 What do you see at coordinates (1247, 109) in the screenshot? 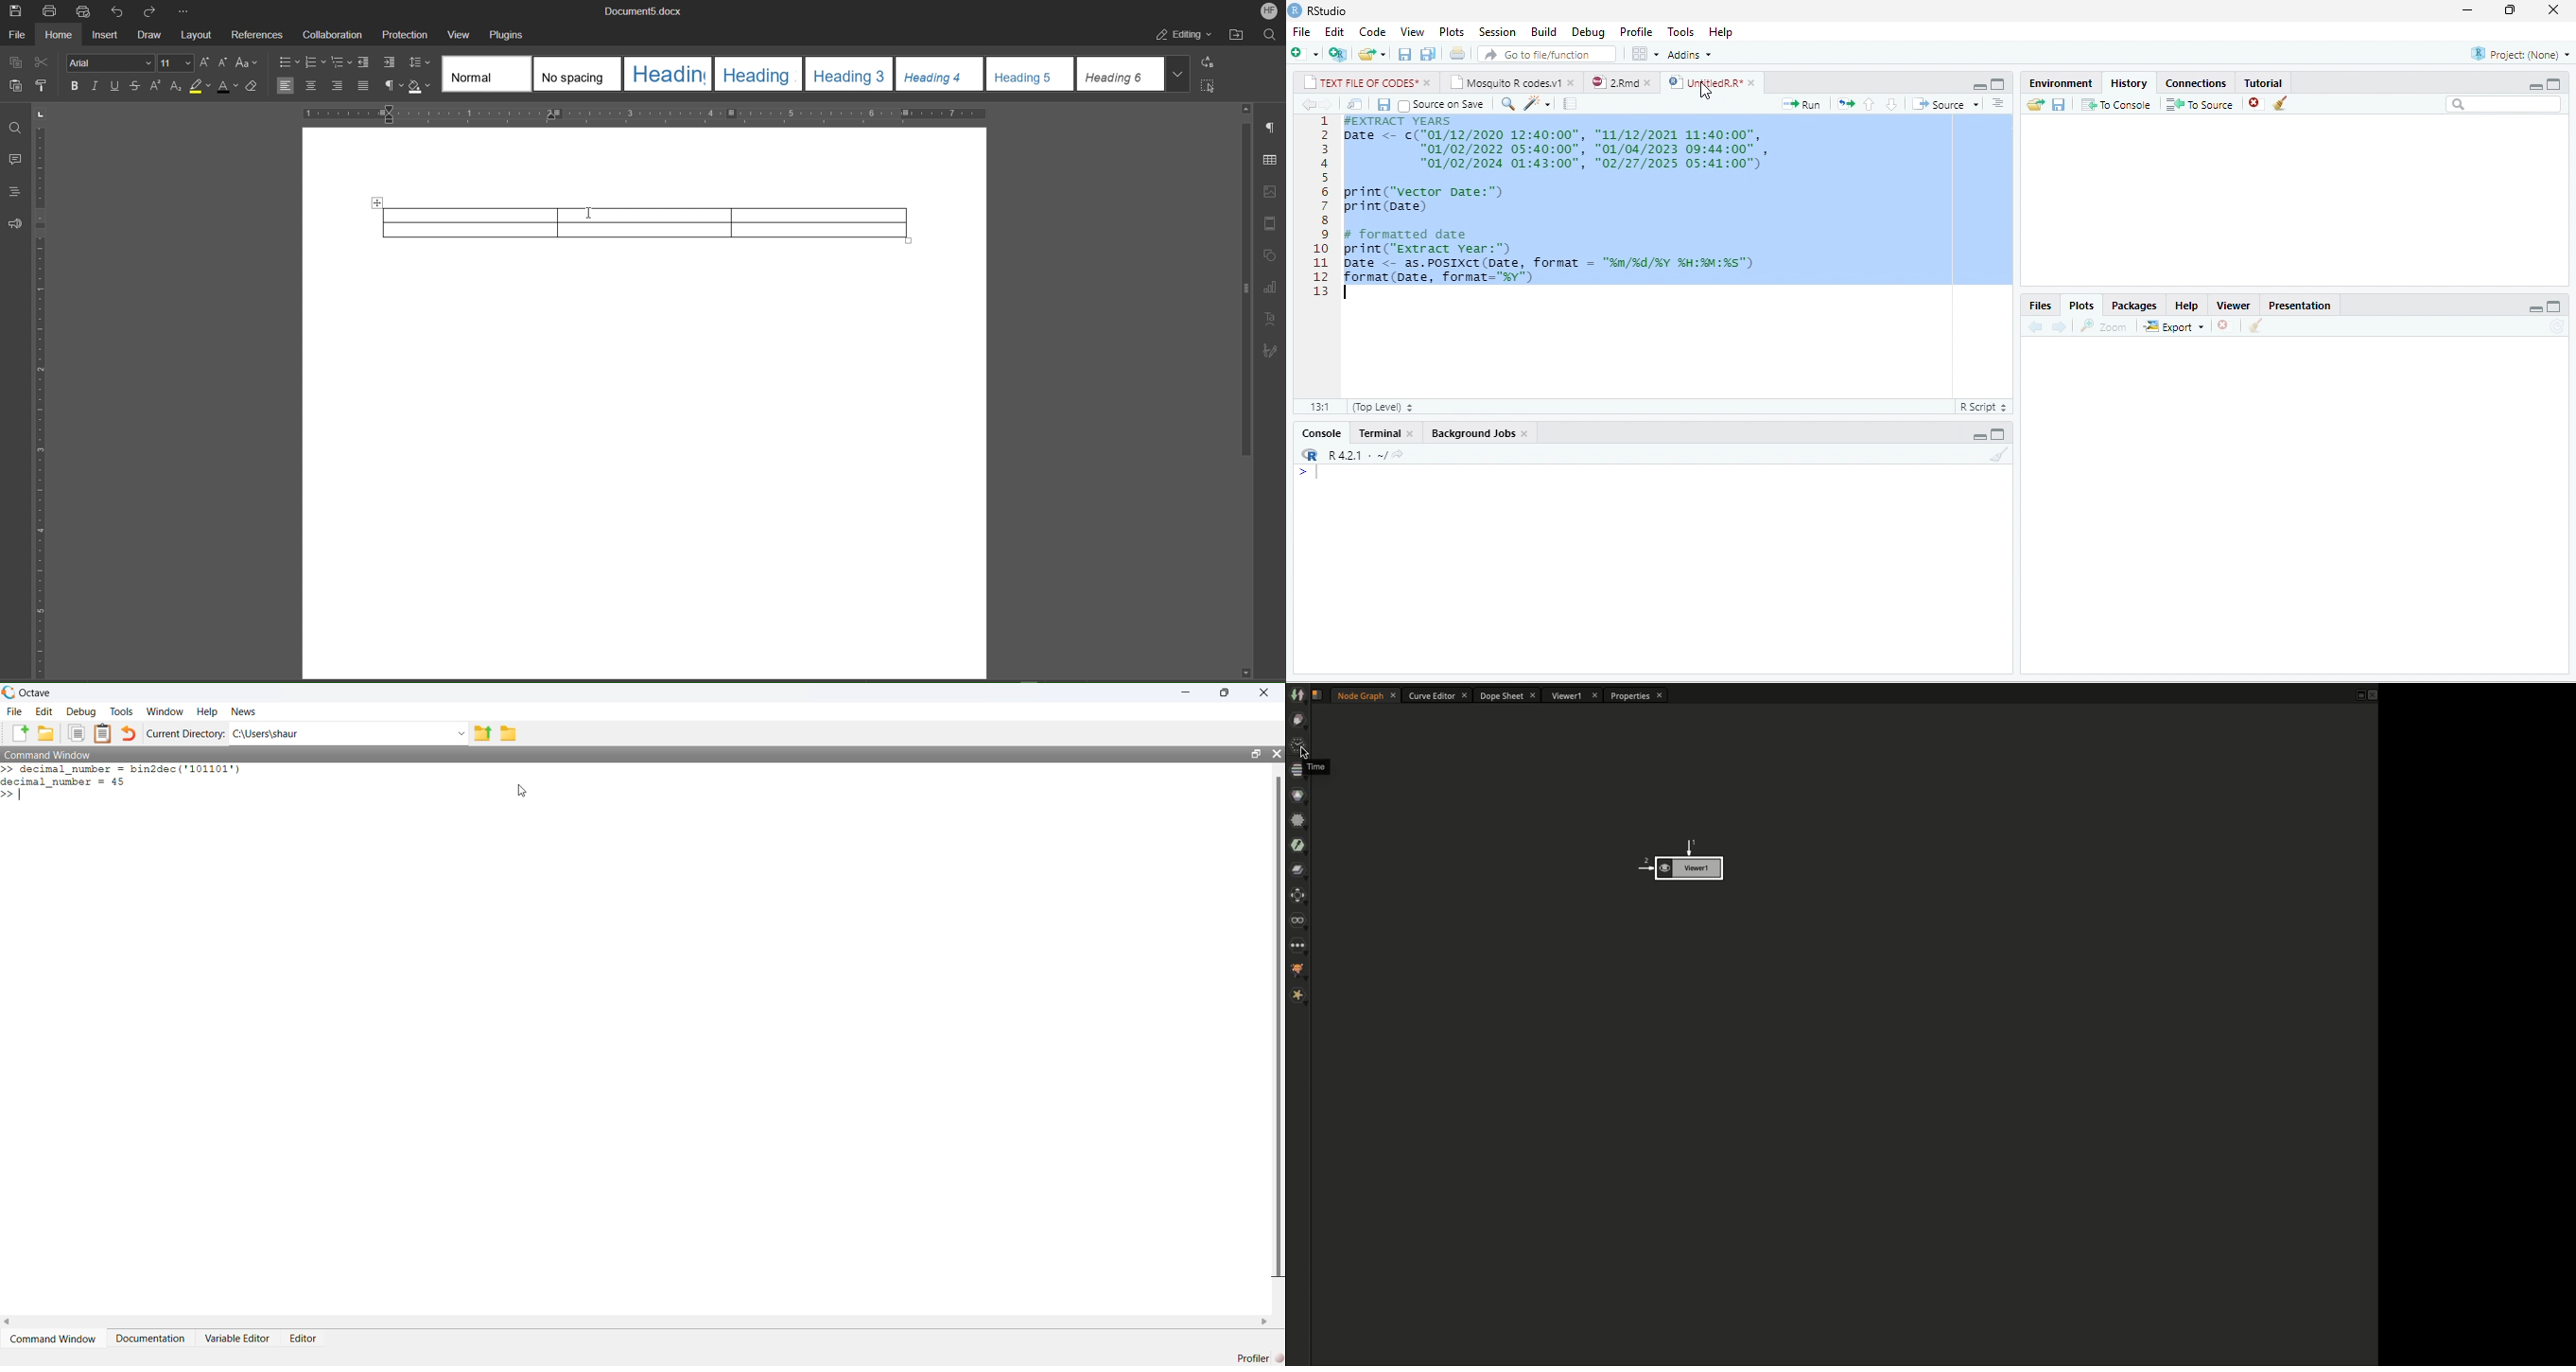
I see `scroll up` at bounding box center [1247, 109].